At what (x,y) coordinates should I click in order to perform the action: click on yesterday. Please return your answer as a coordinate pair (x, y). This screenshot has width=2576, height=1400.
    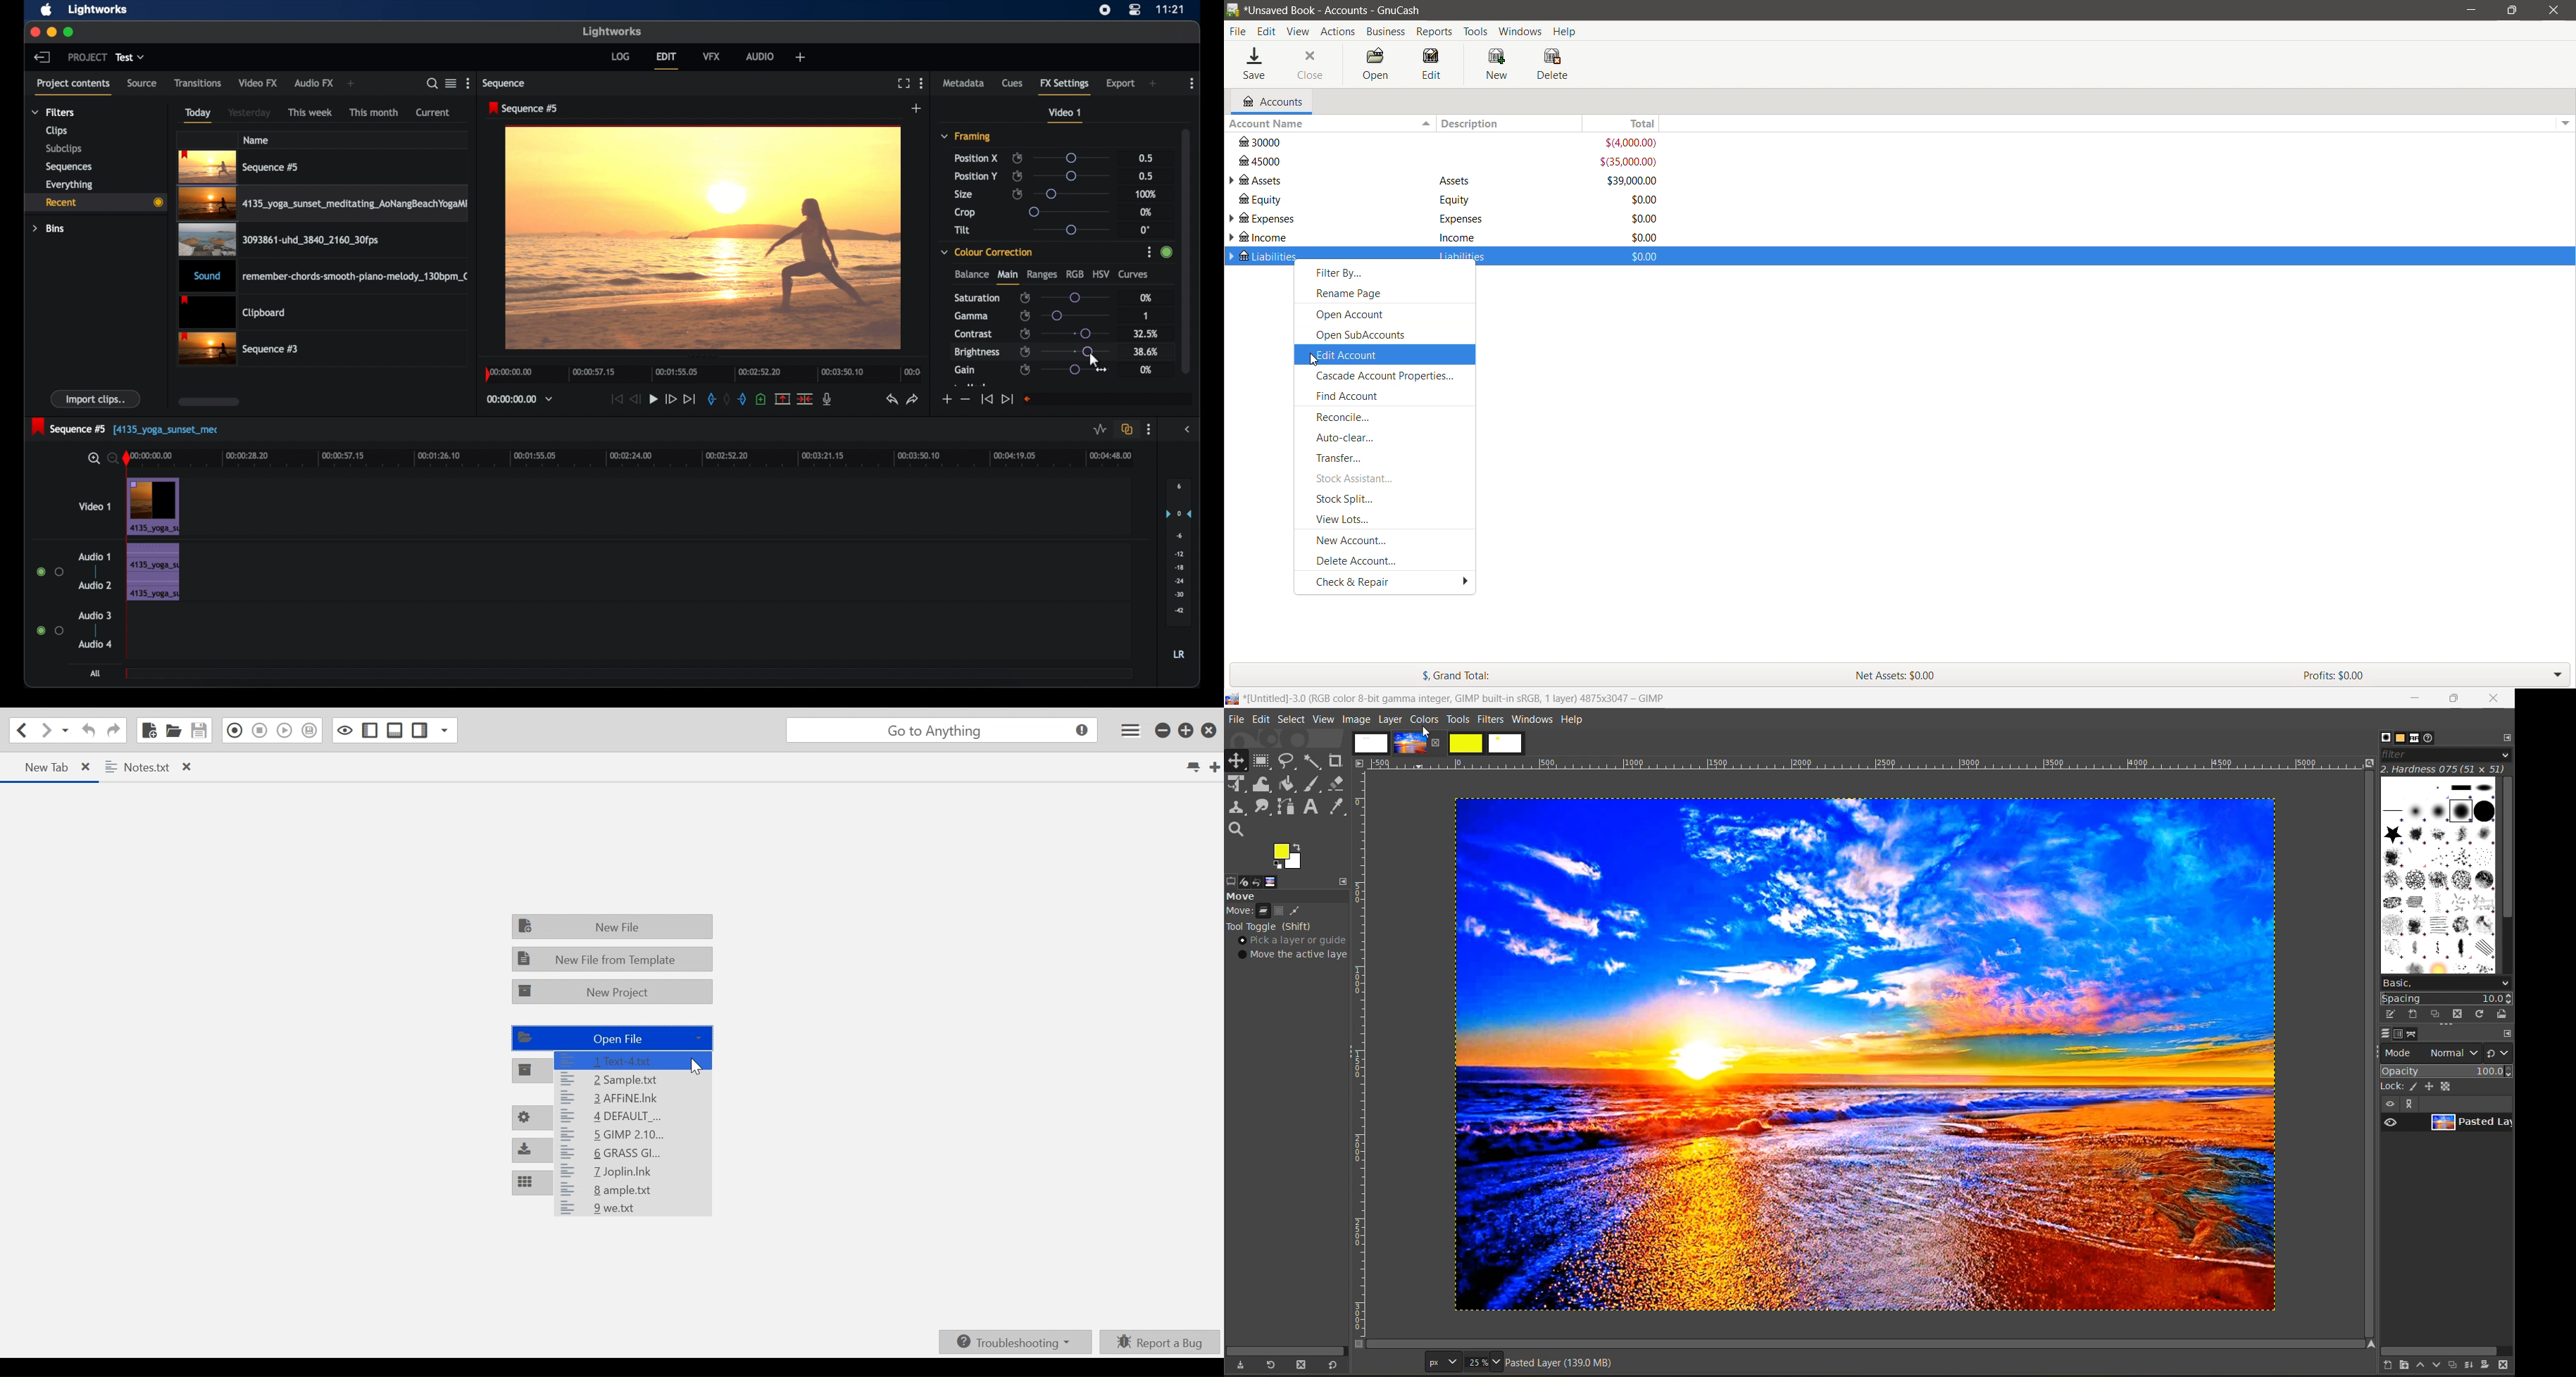
    Looking at the image, I should click on (249, 113).